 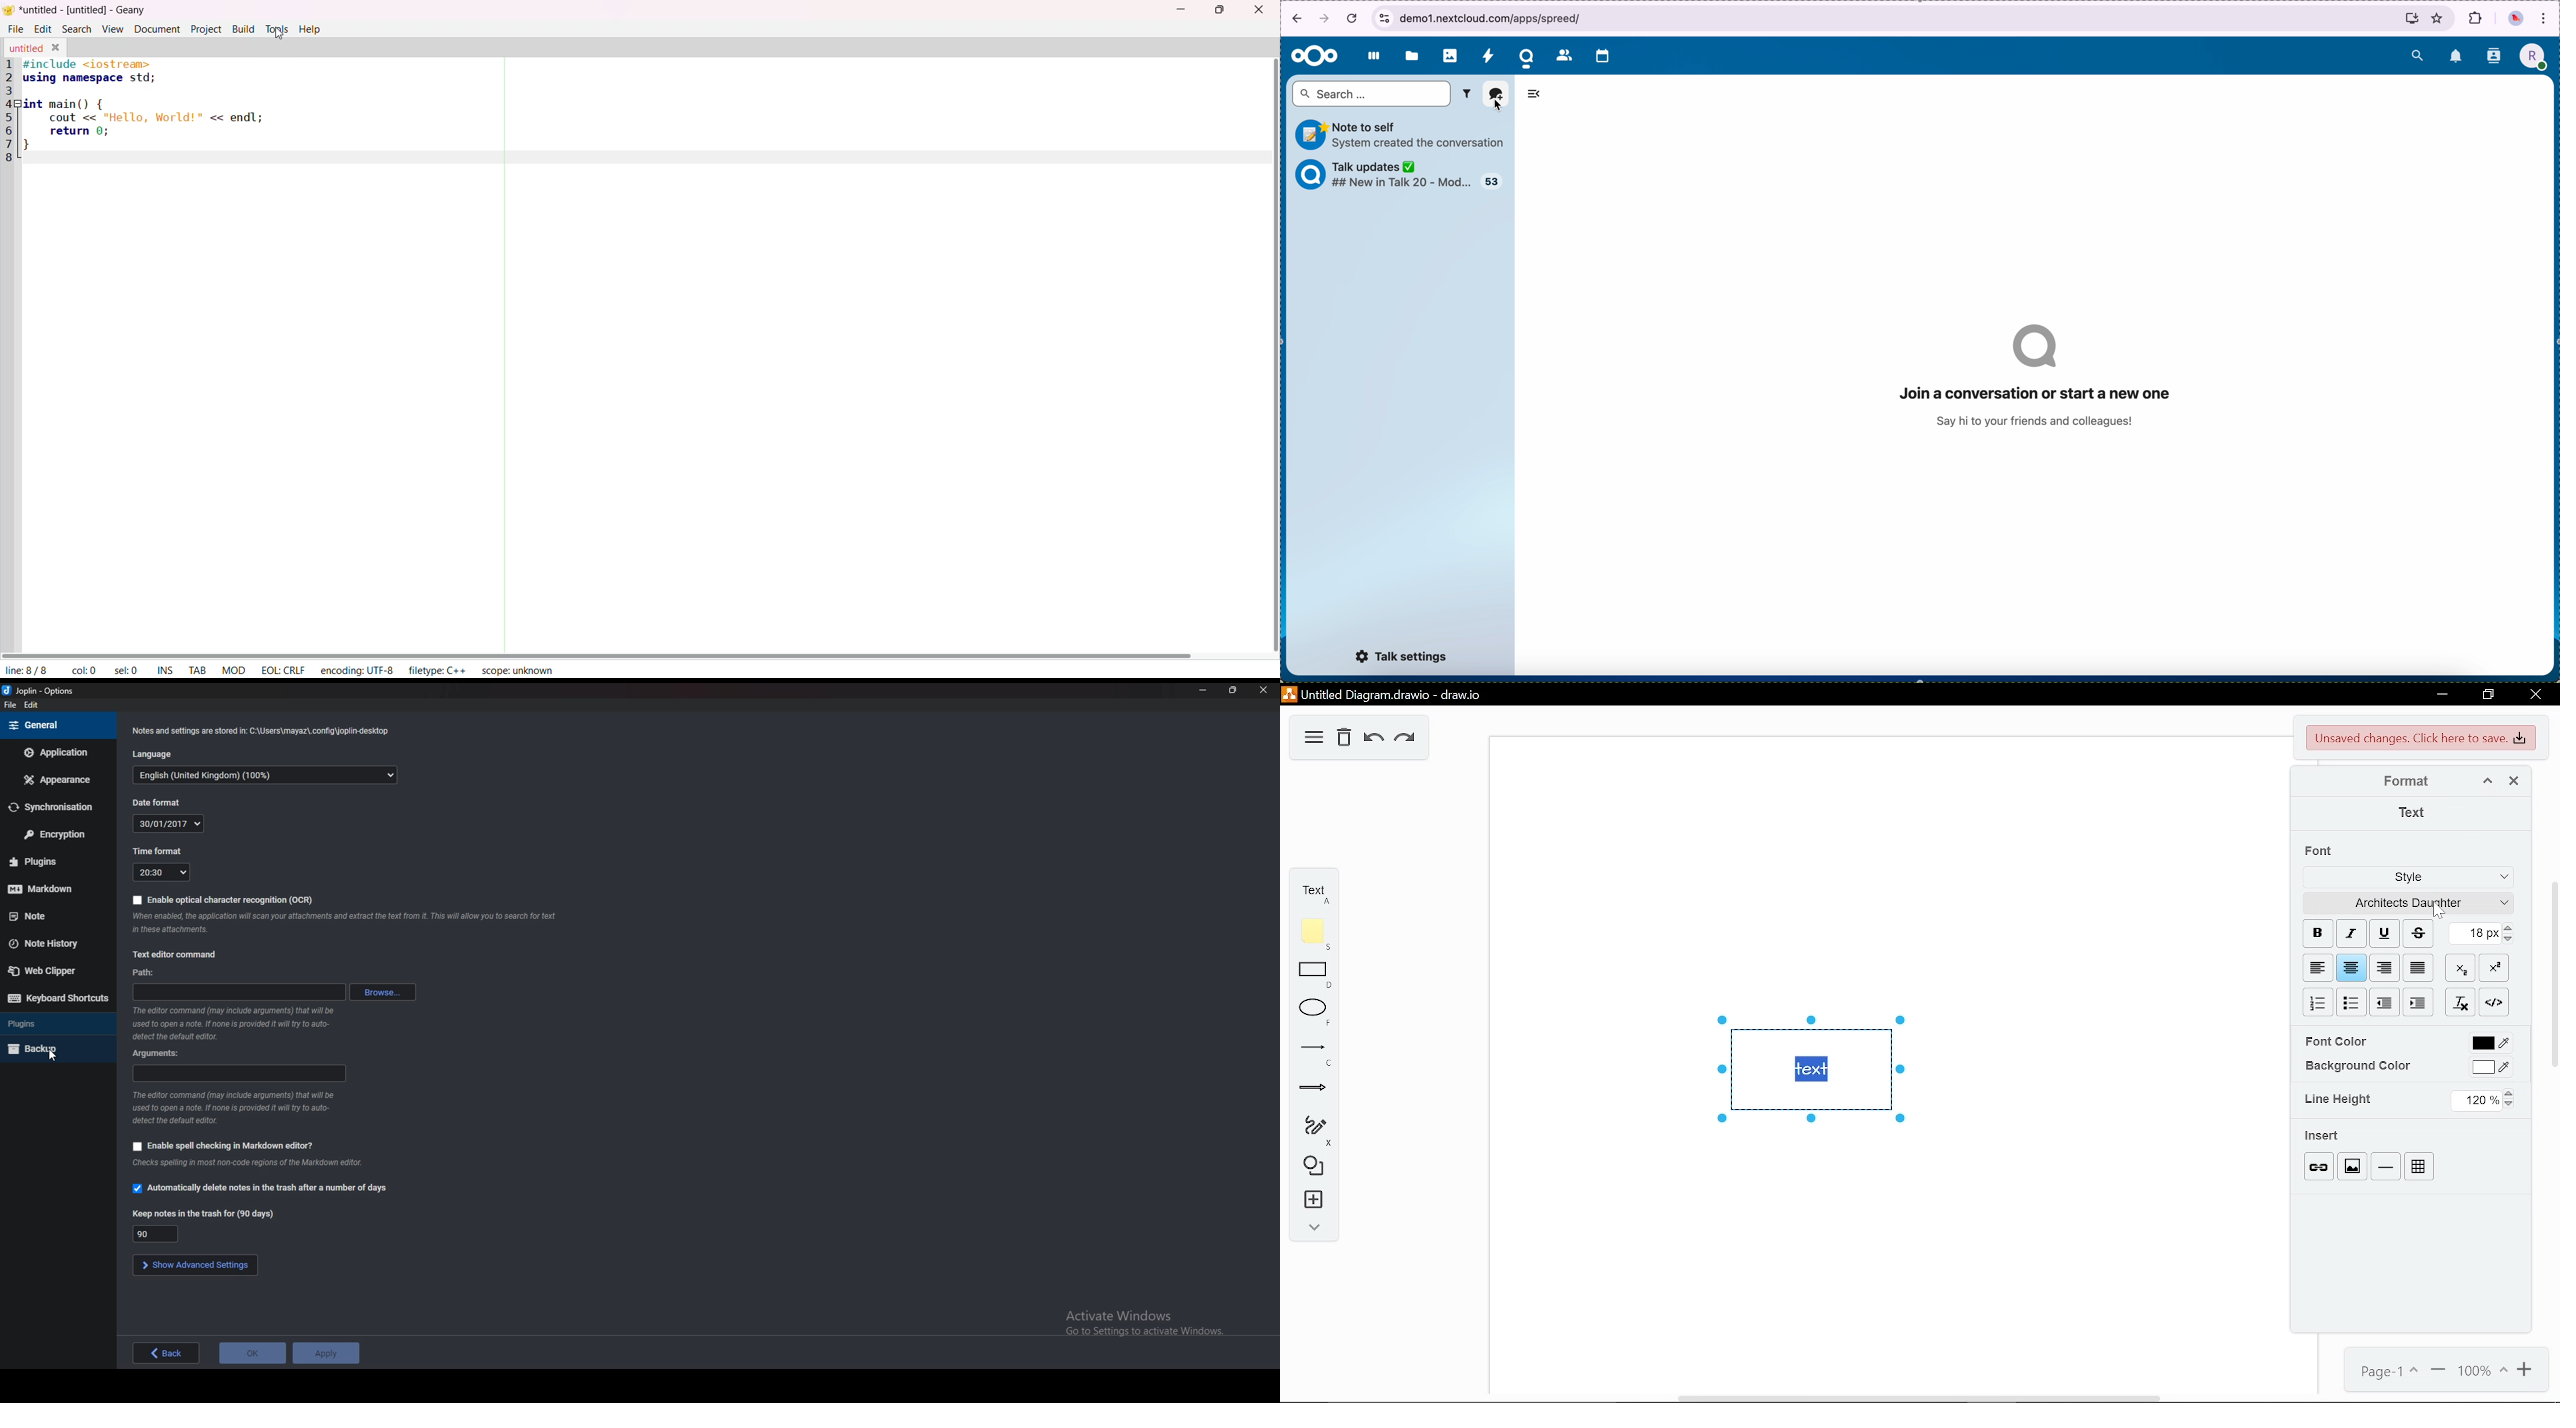 I want to click on background color, so click(x=2494, y=1070).